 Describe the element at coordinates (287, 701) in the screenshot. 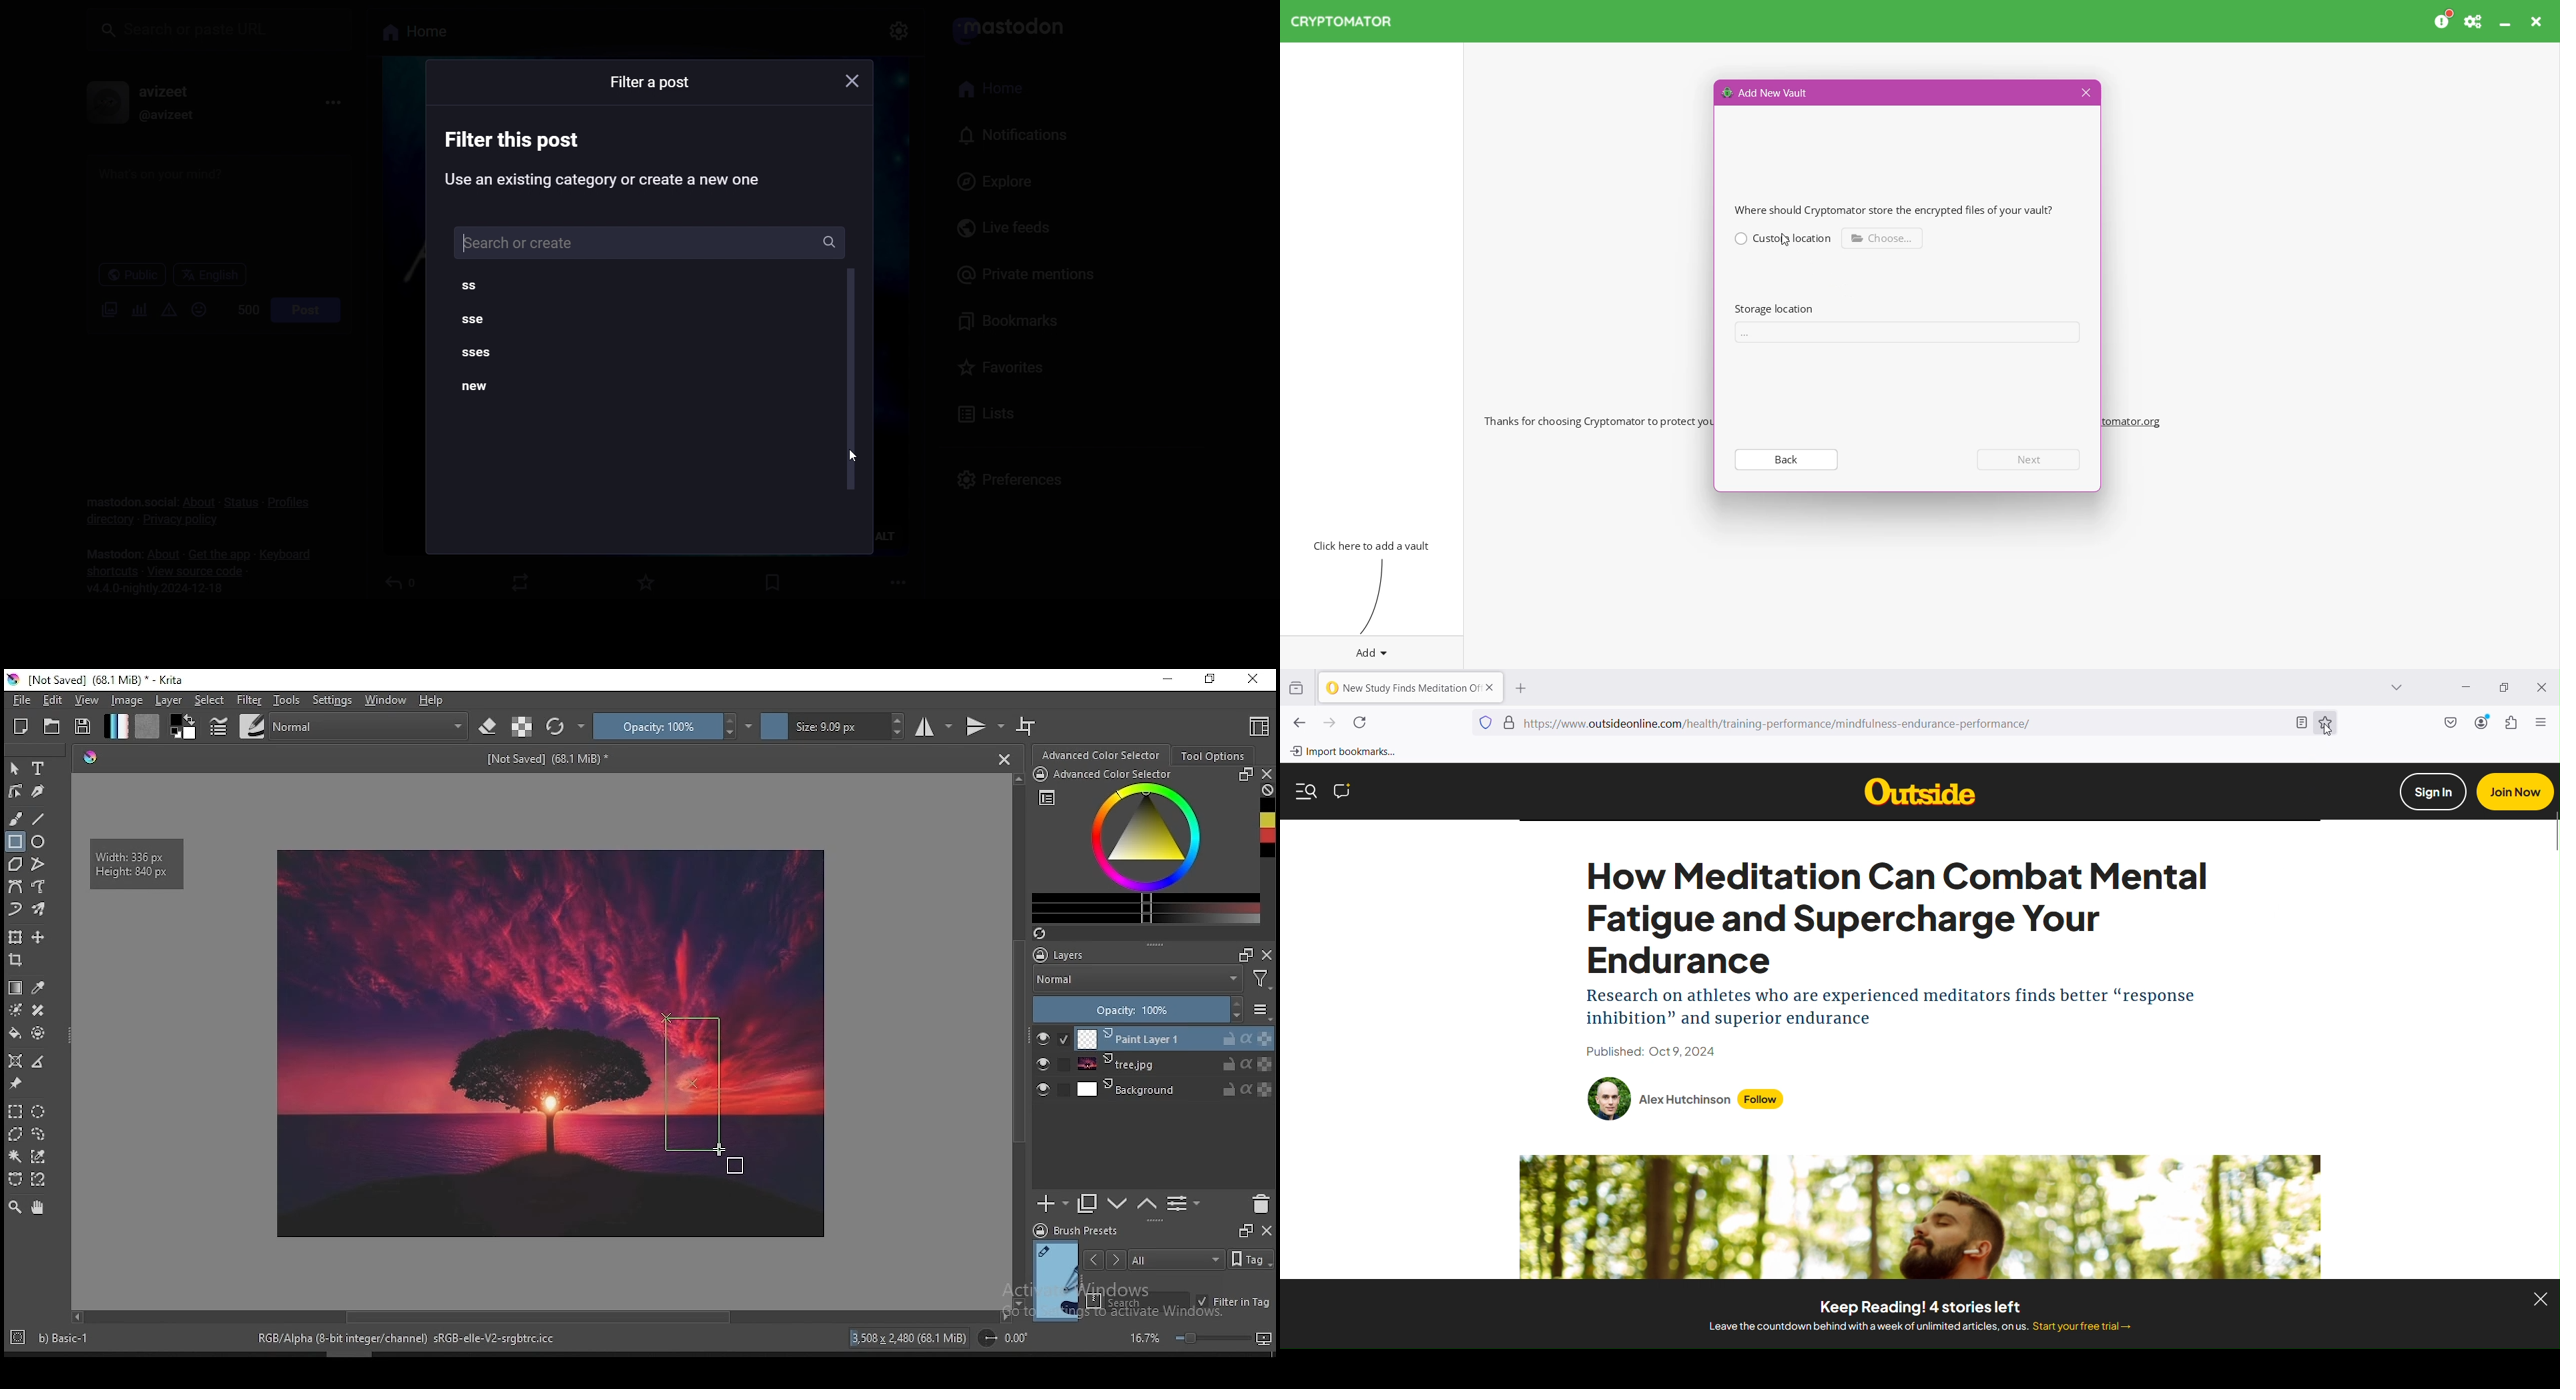

I see `tools` at that location.